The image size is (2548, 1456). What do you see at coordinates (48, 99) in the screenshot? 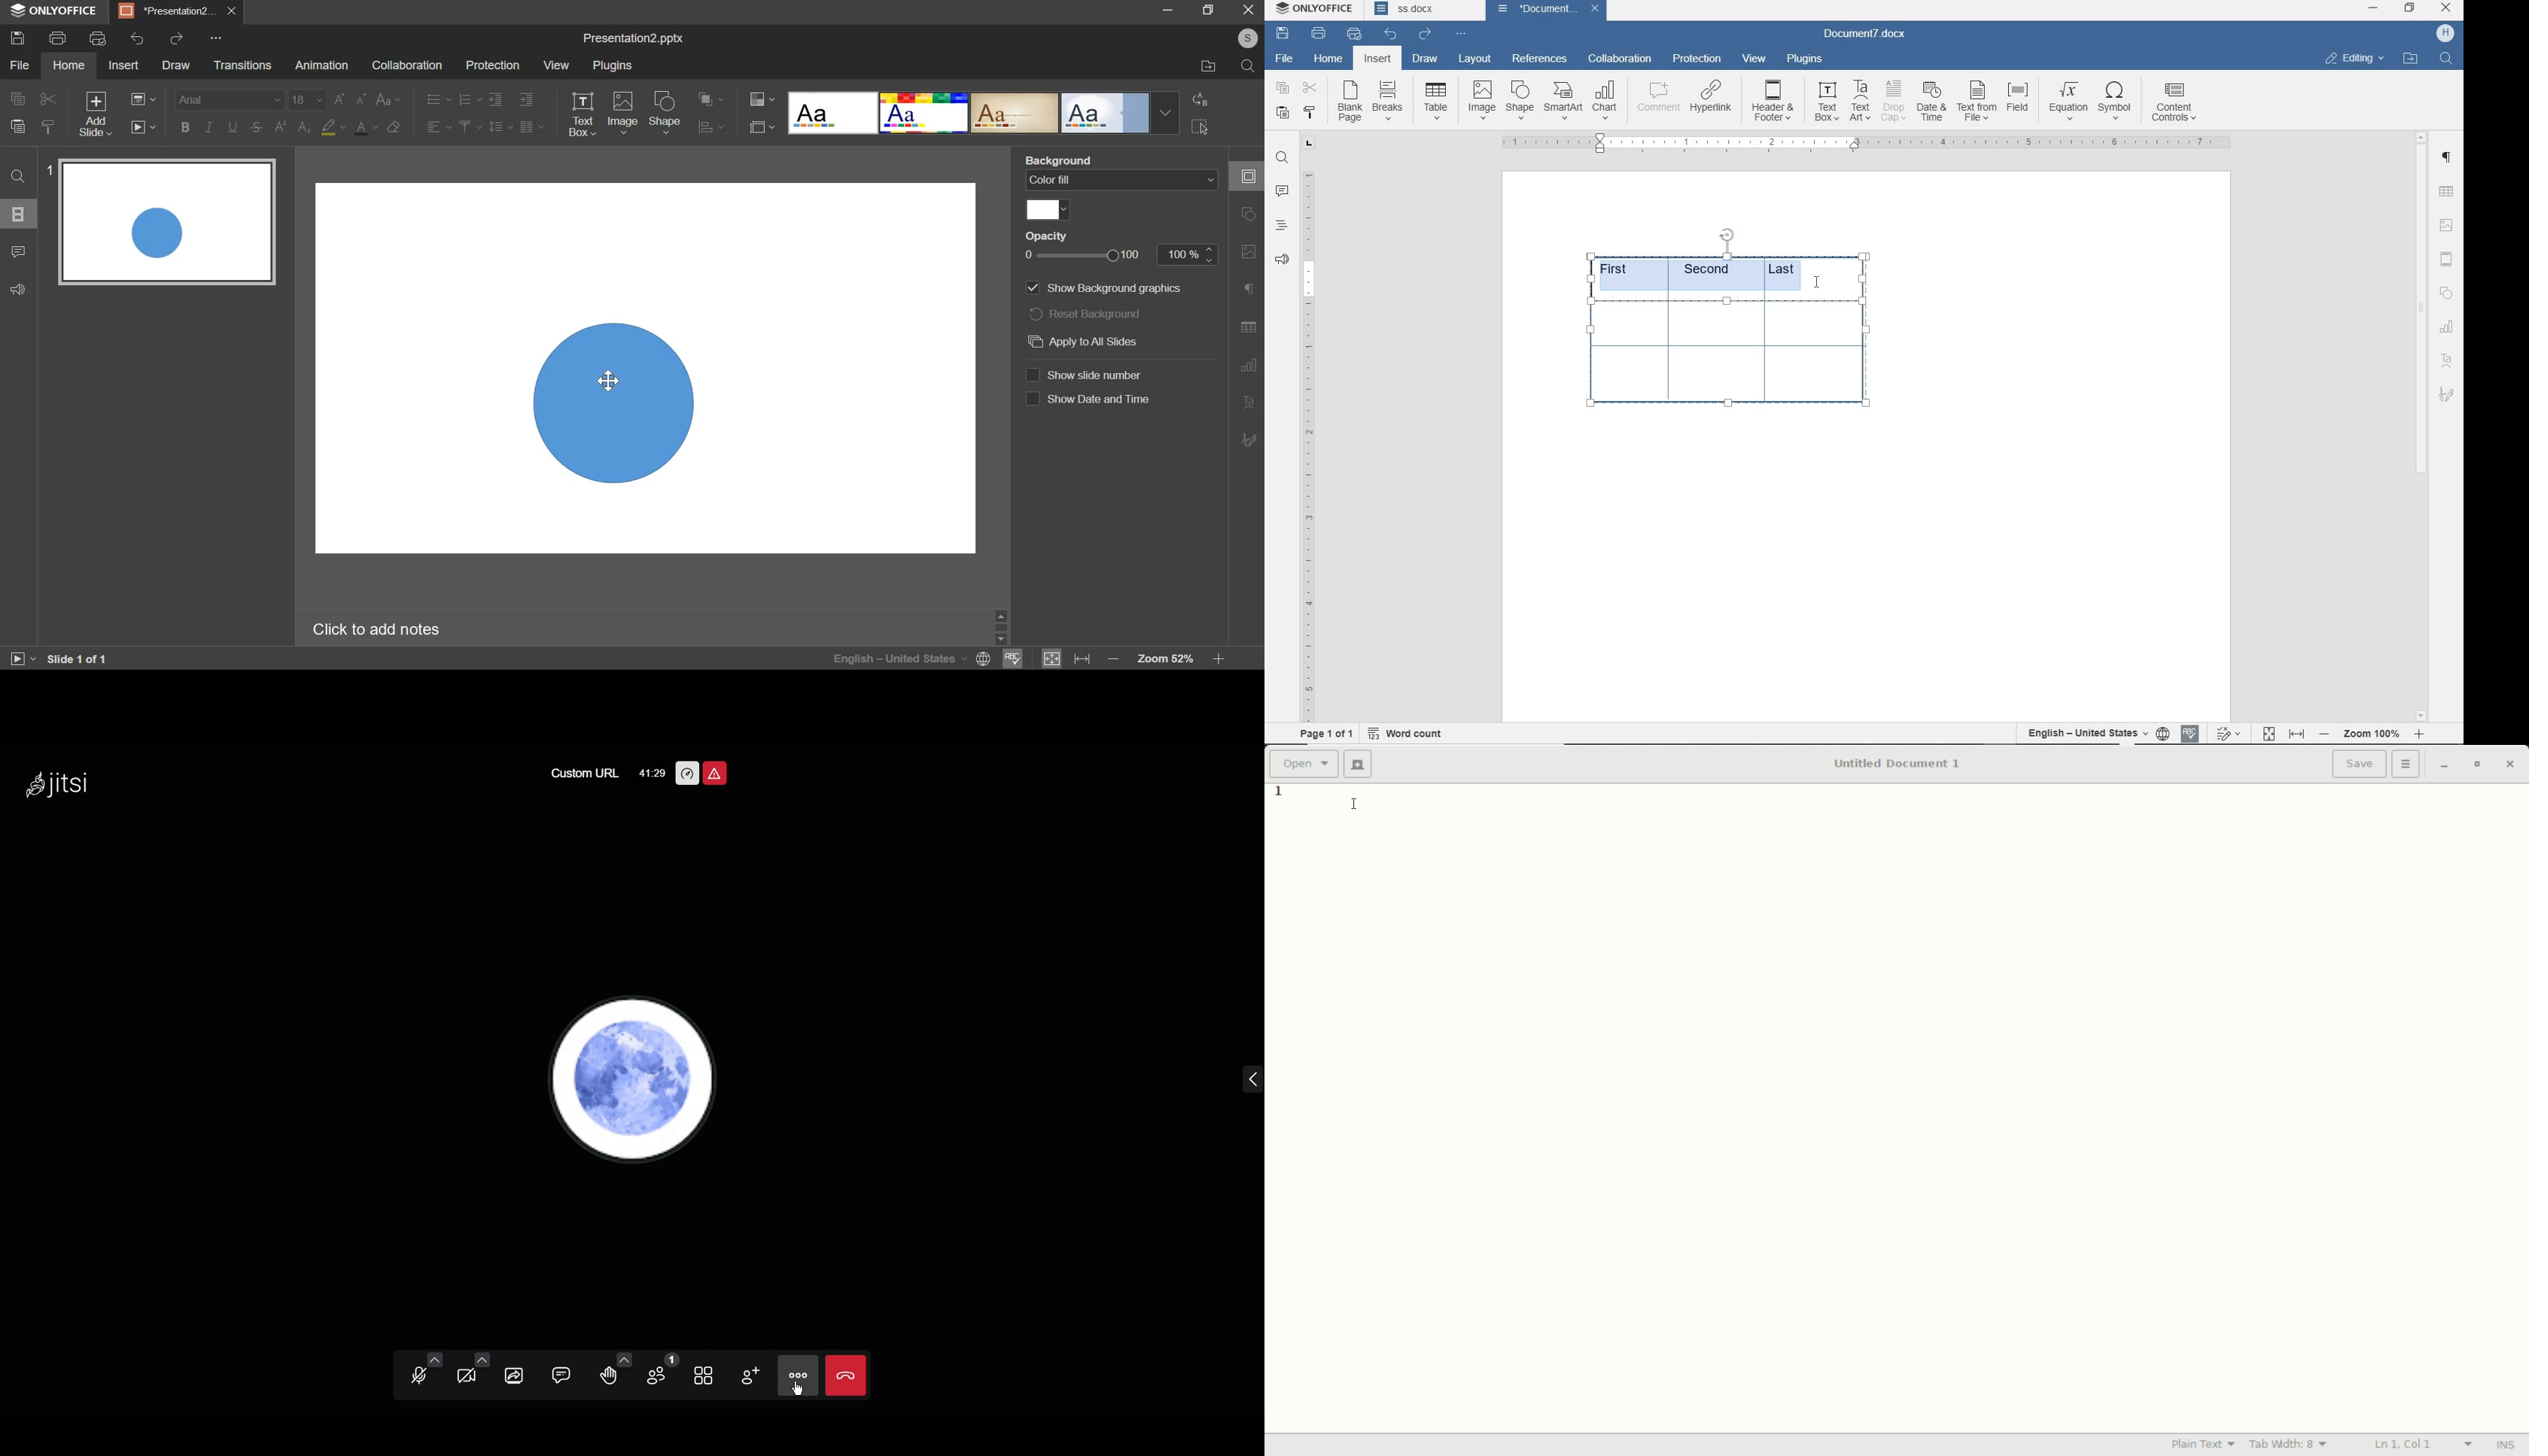
I see `cut` at bounding box center [48, 99].